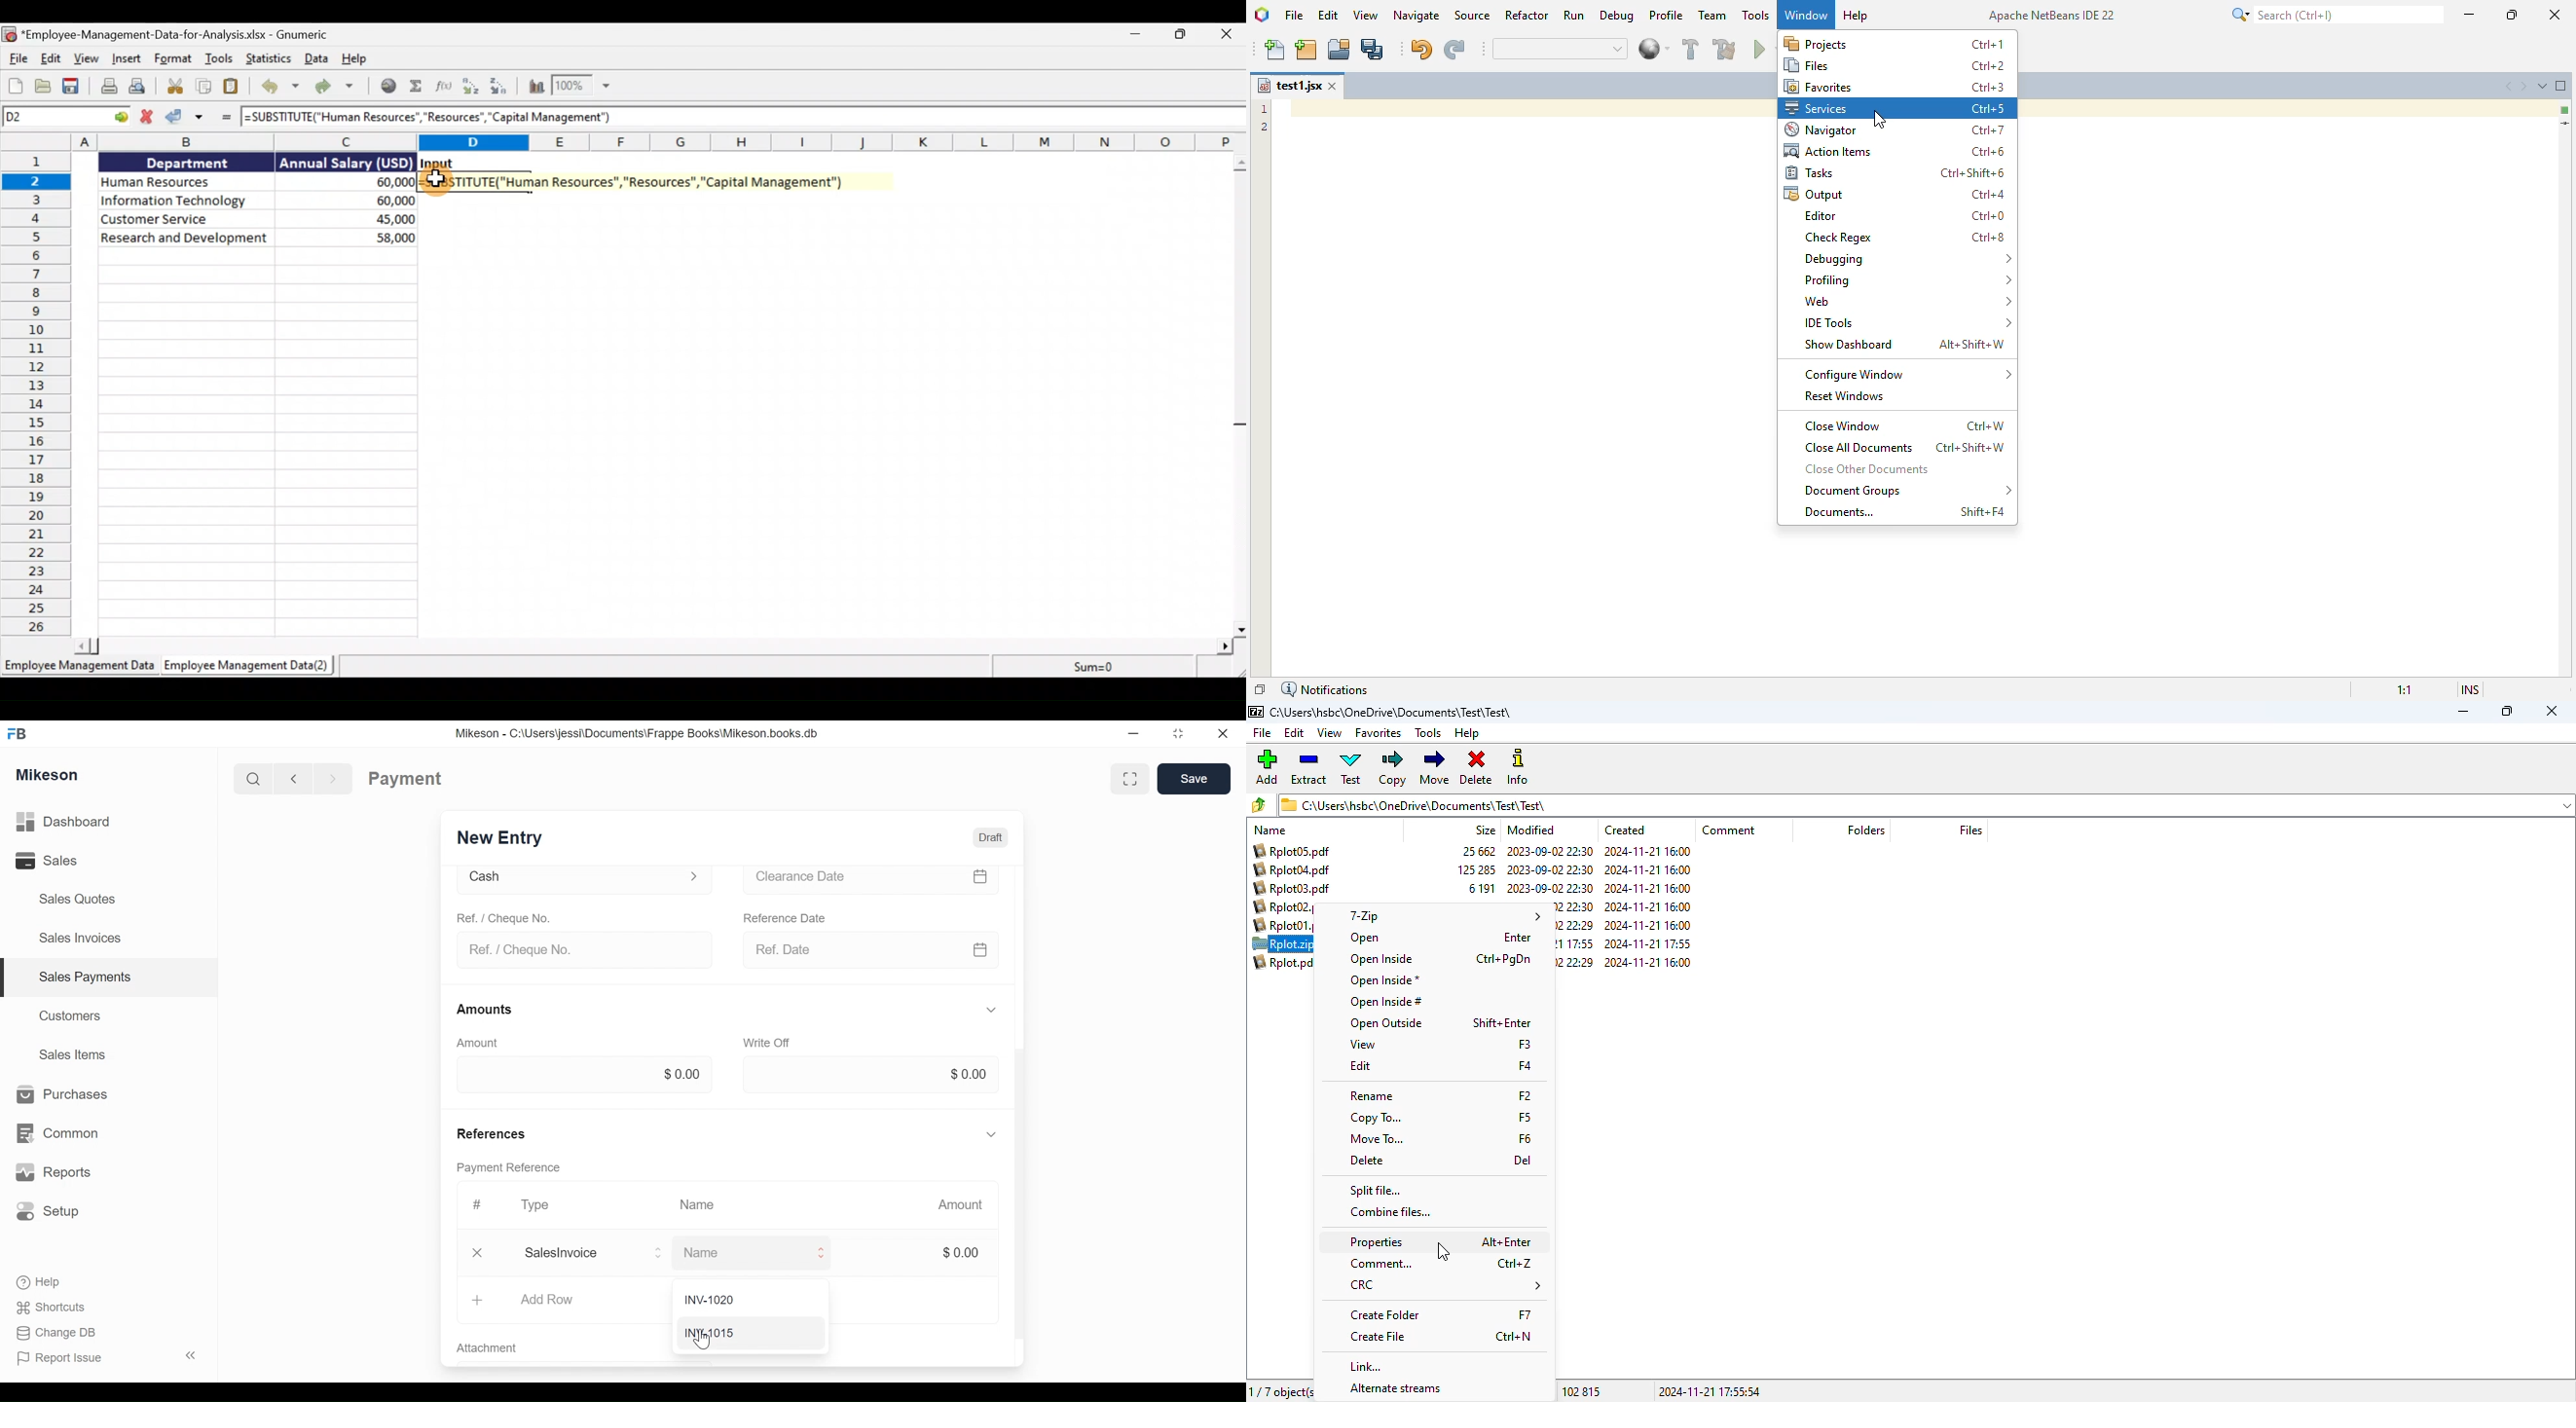  What do you see at coordinates (52, 1212) in the screenshot?
I see `Setup` at bounding box center [52, 1212].